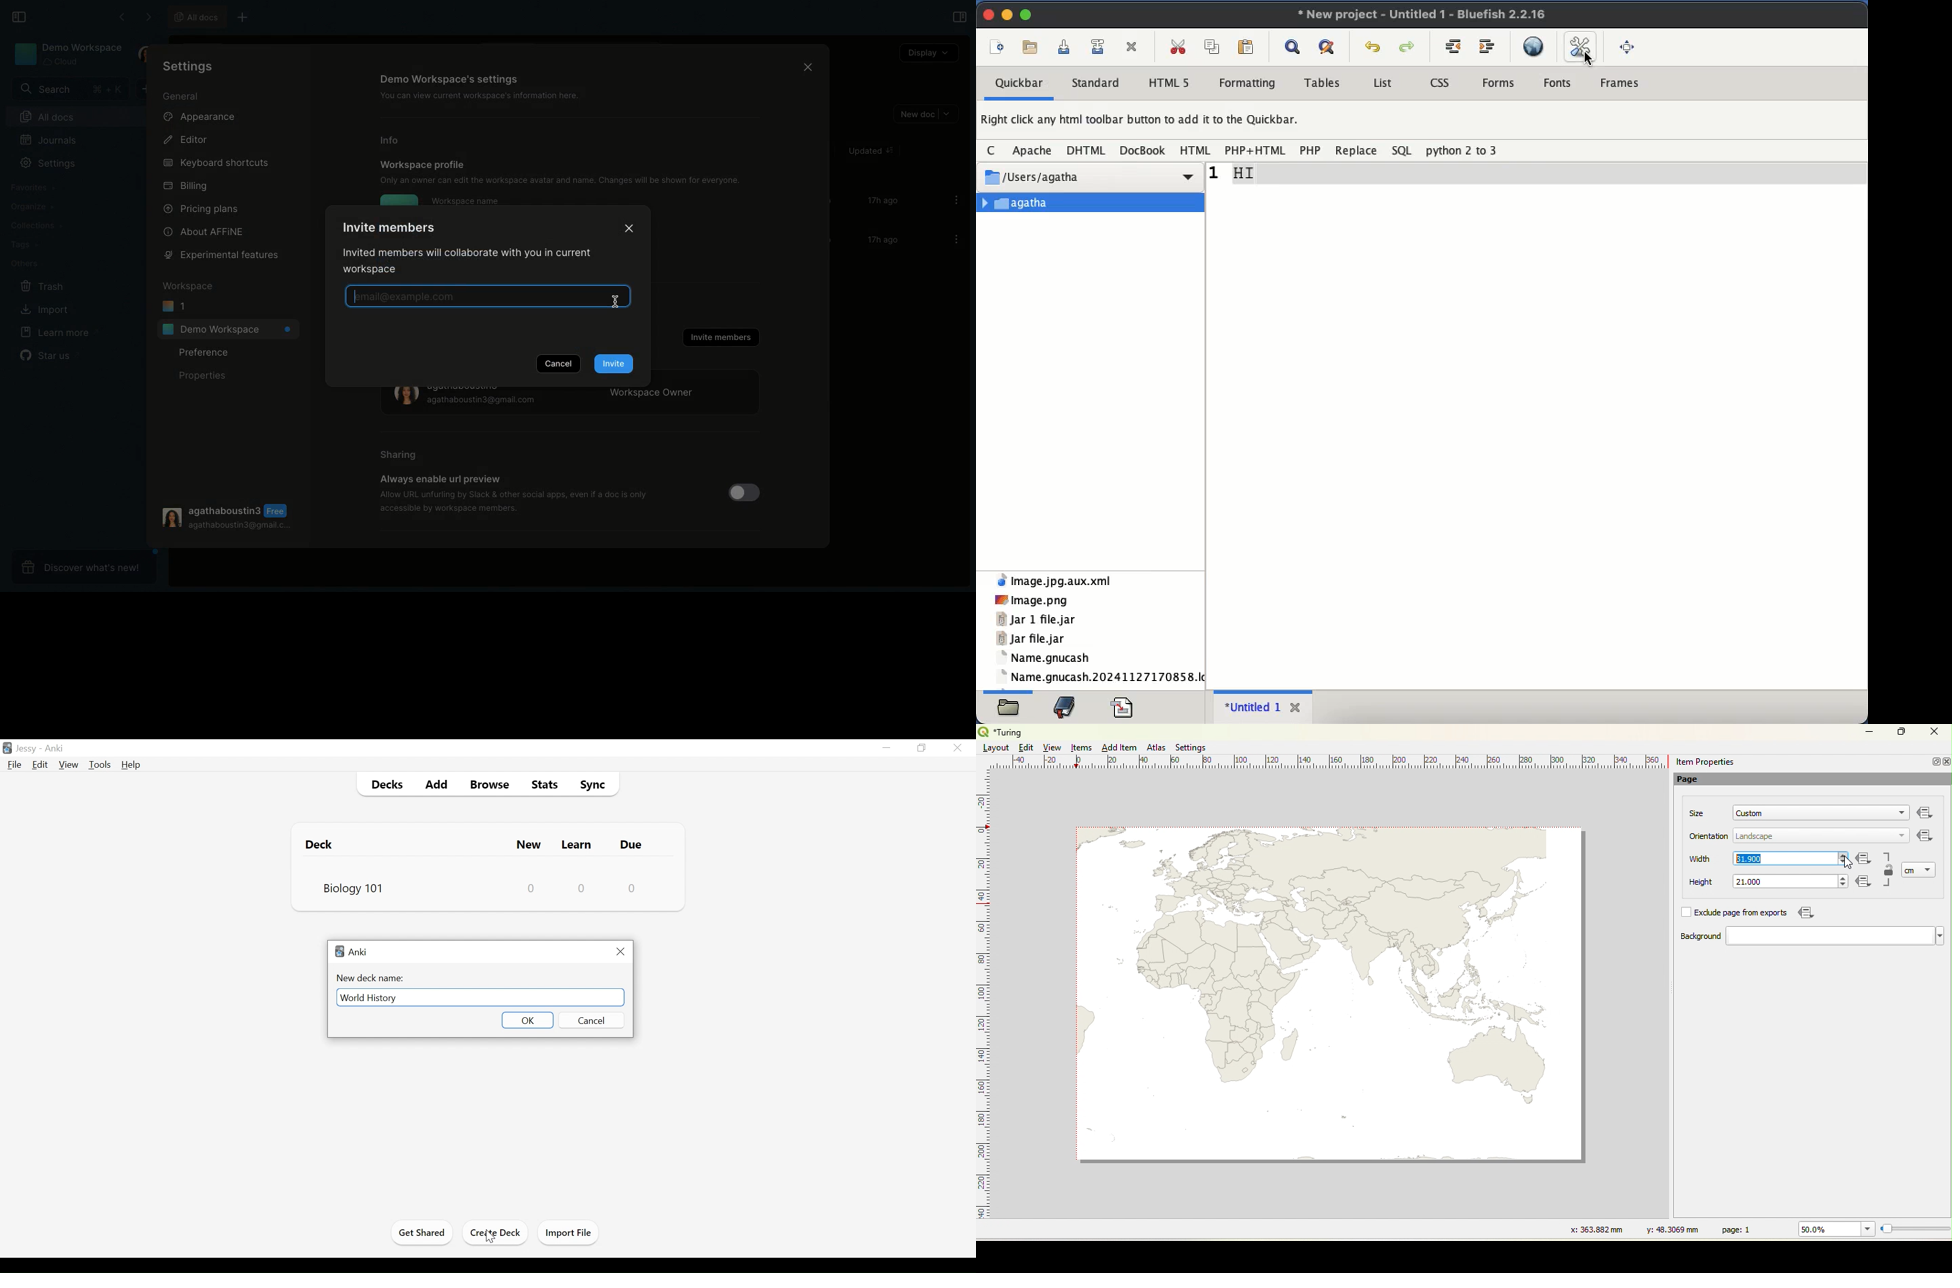 The image size is (1960, 1288). Describe the element at coordinates (487, 298) in the screenshot. I see `Pre-typing` at that location.